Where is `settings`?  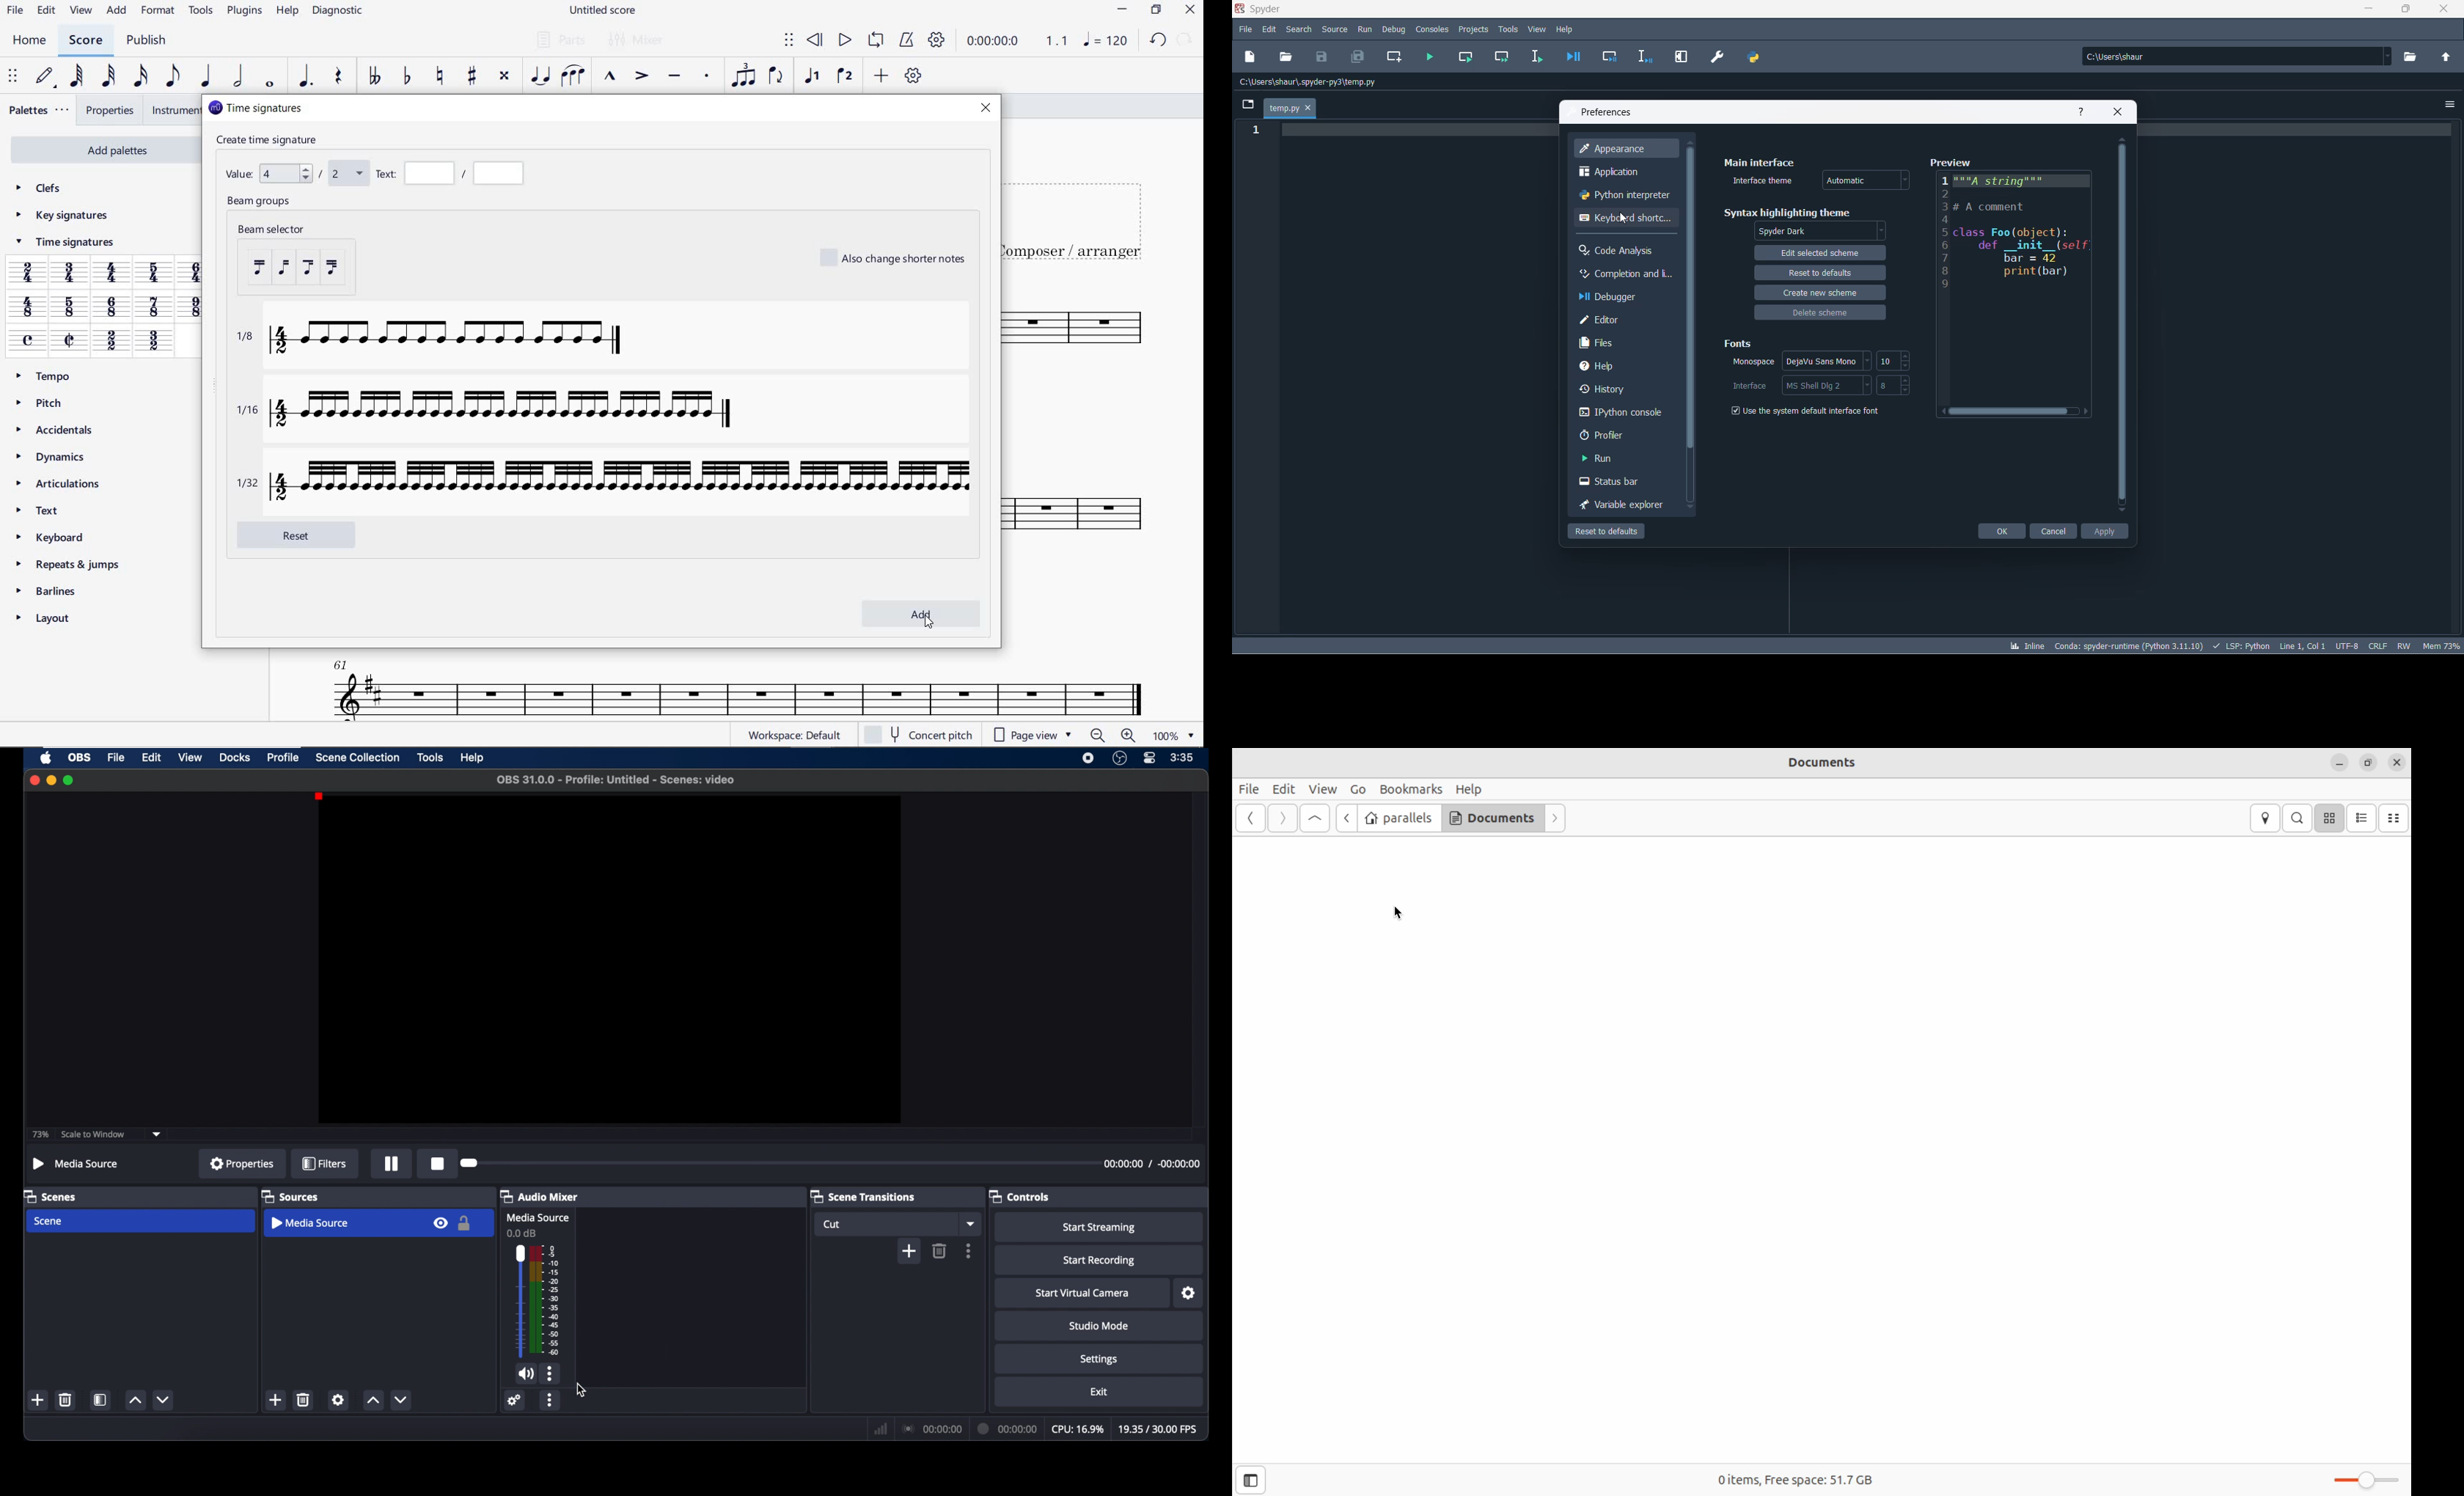 settings is located at coordinates (338, 1399).